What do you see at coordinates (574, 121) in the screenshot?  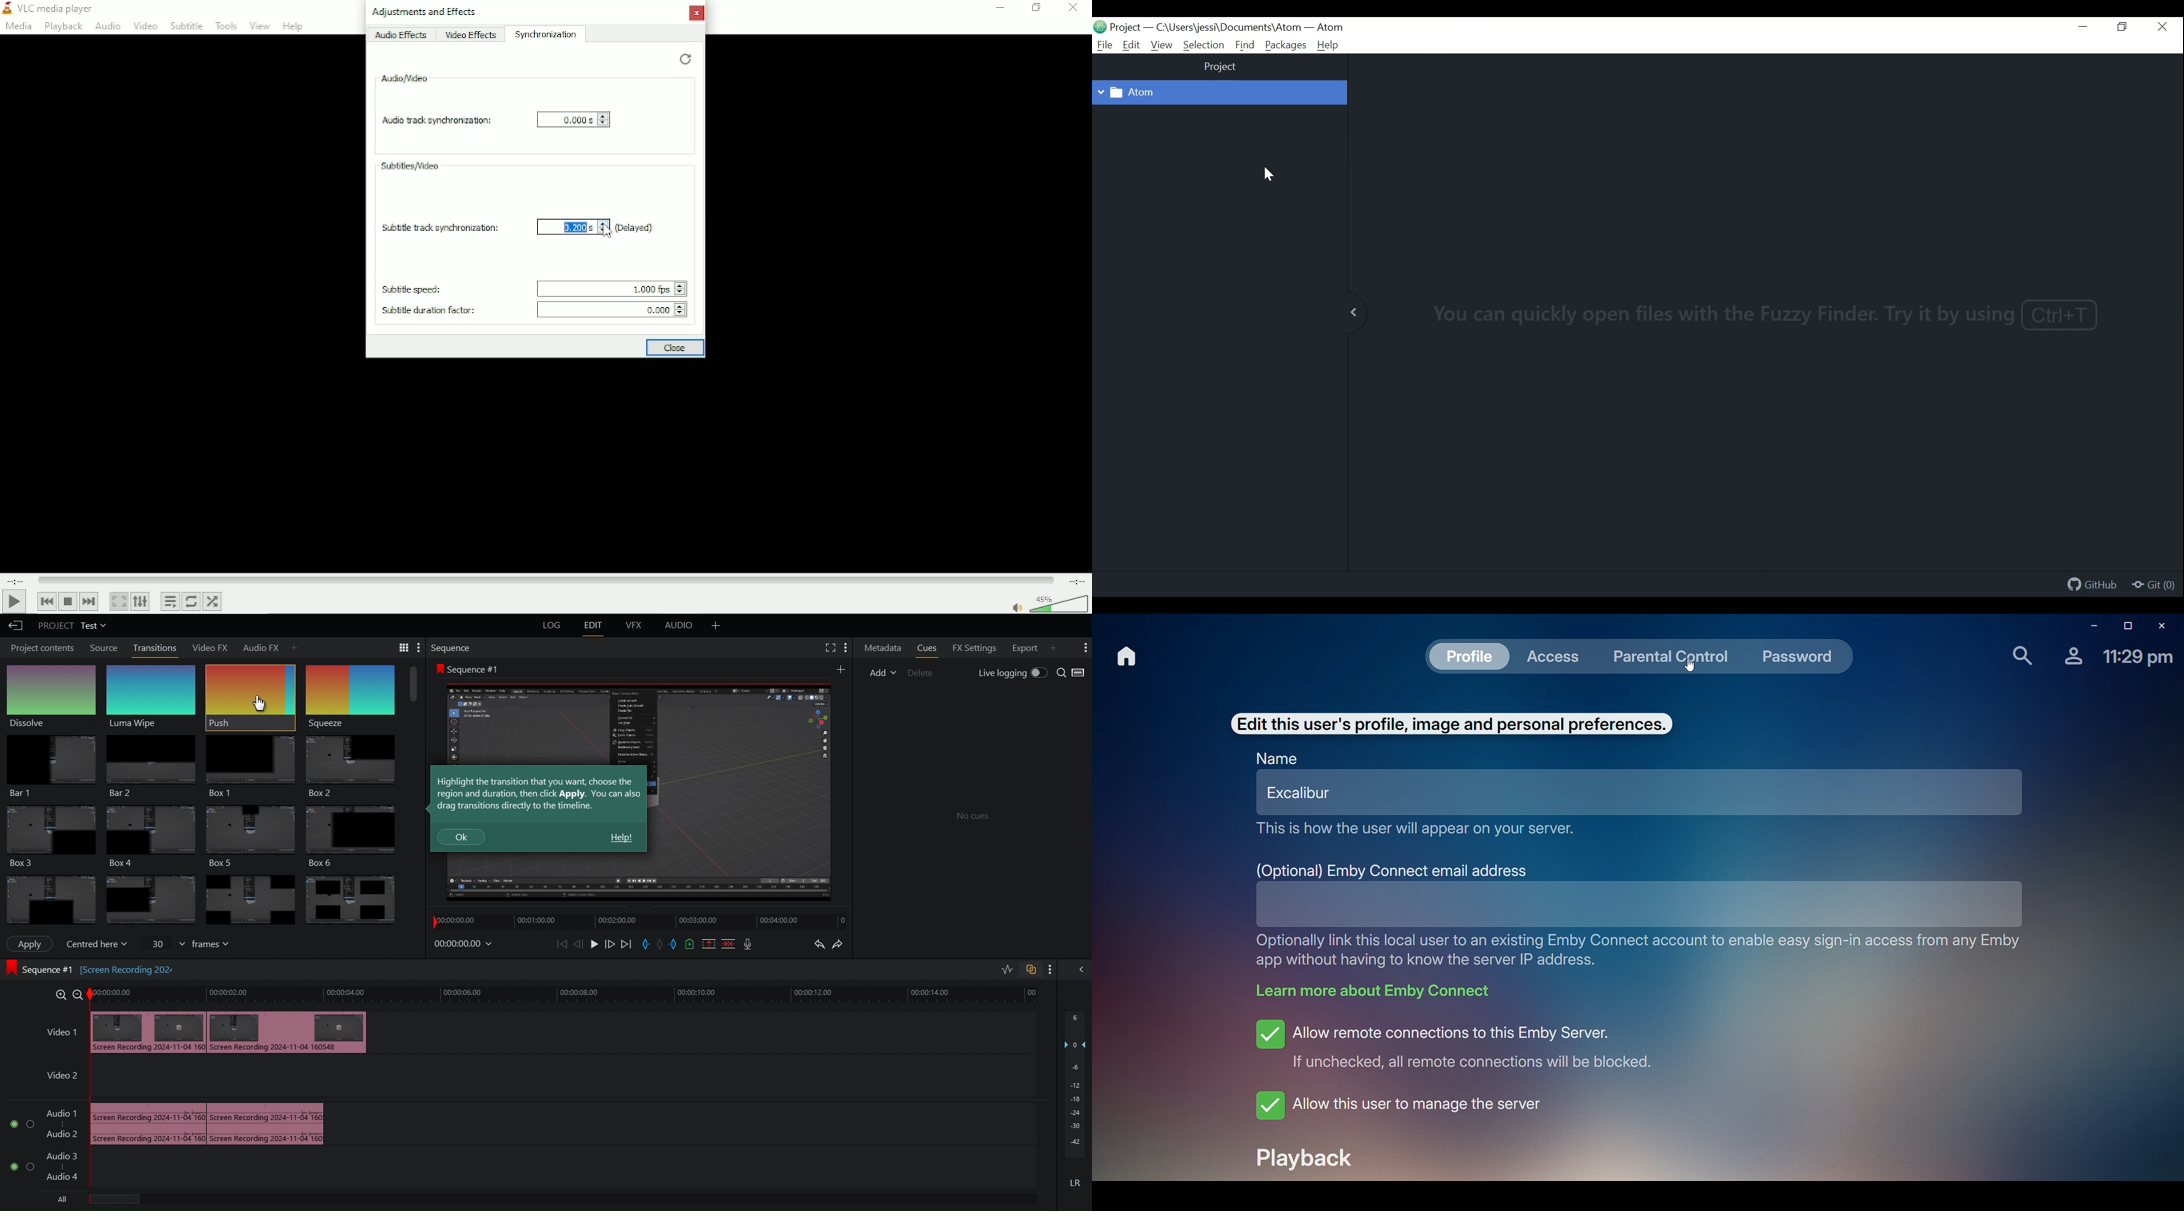 I see `0.000 s` at bounding box center [574, 121].